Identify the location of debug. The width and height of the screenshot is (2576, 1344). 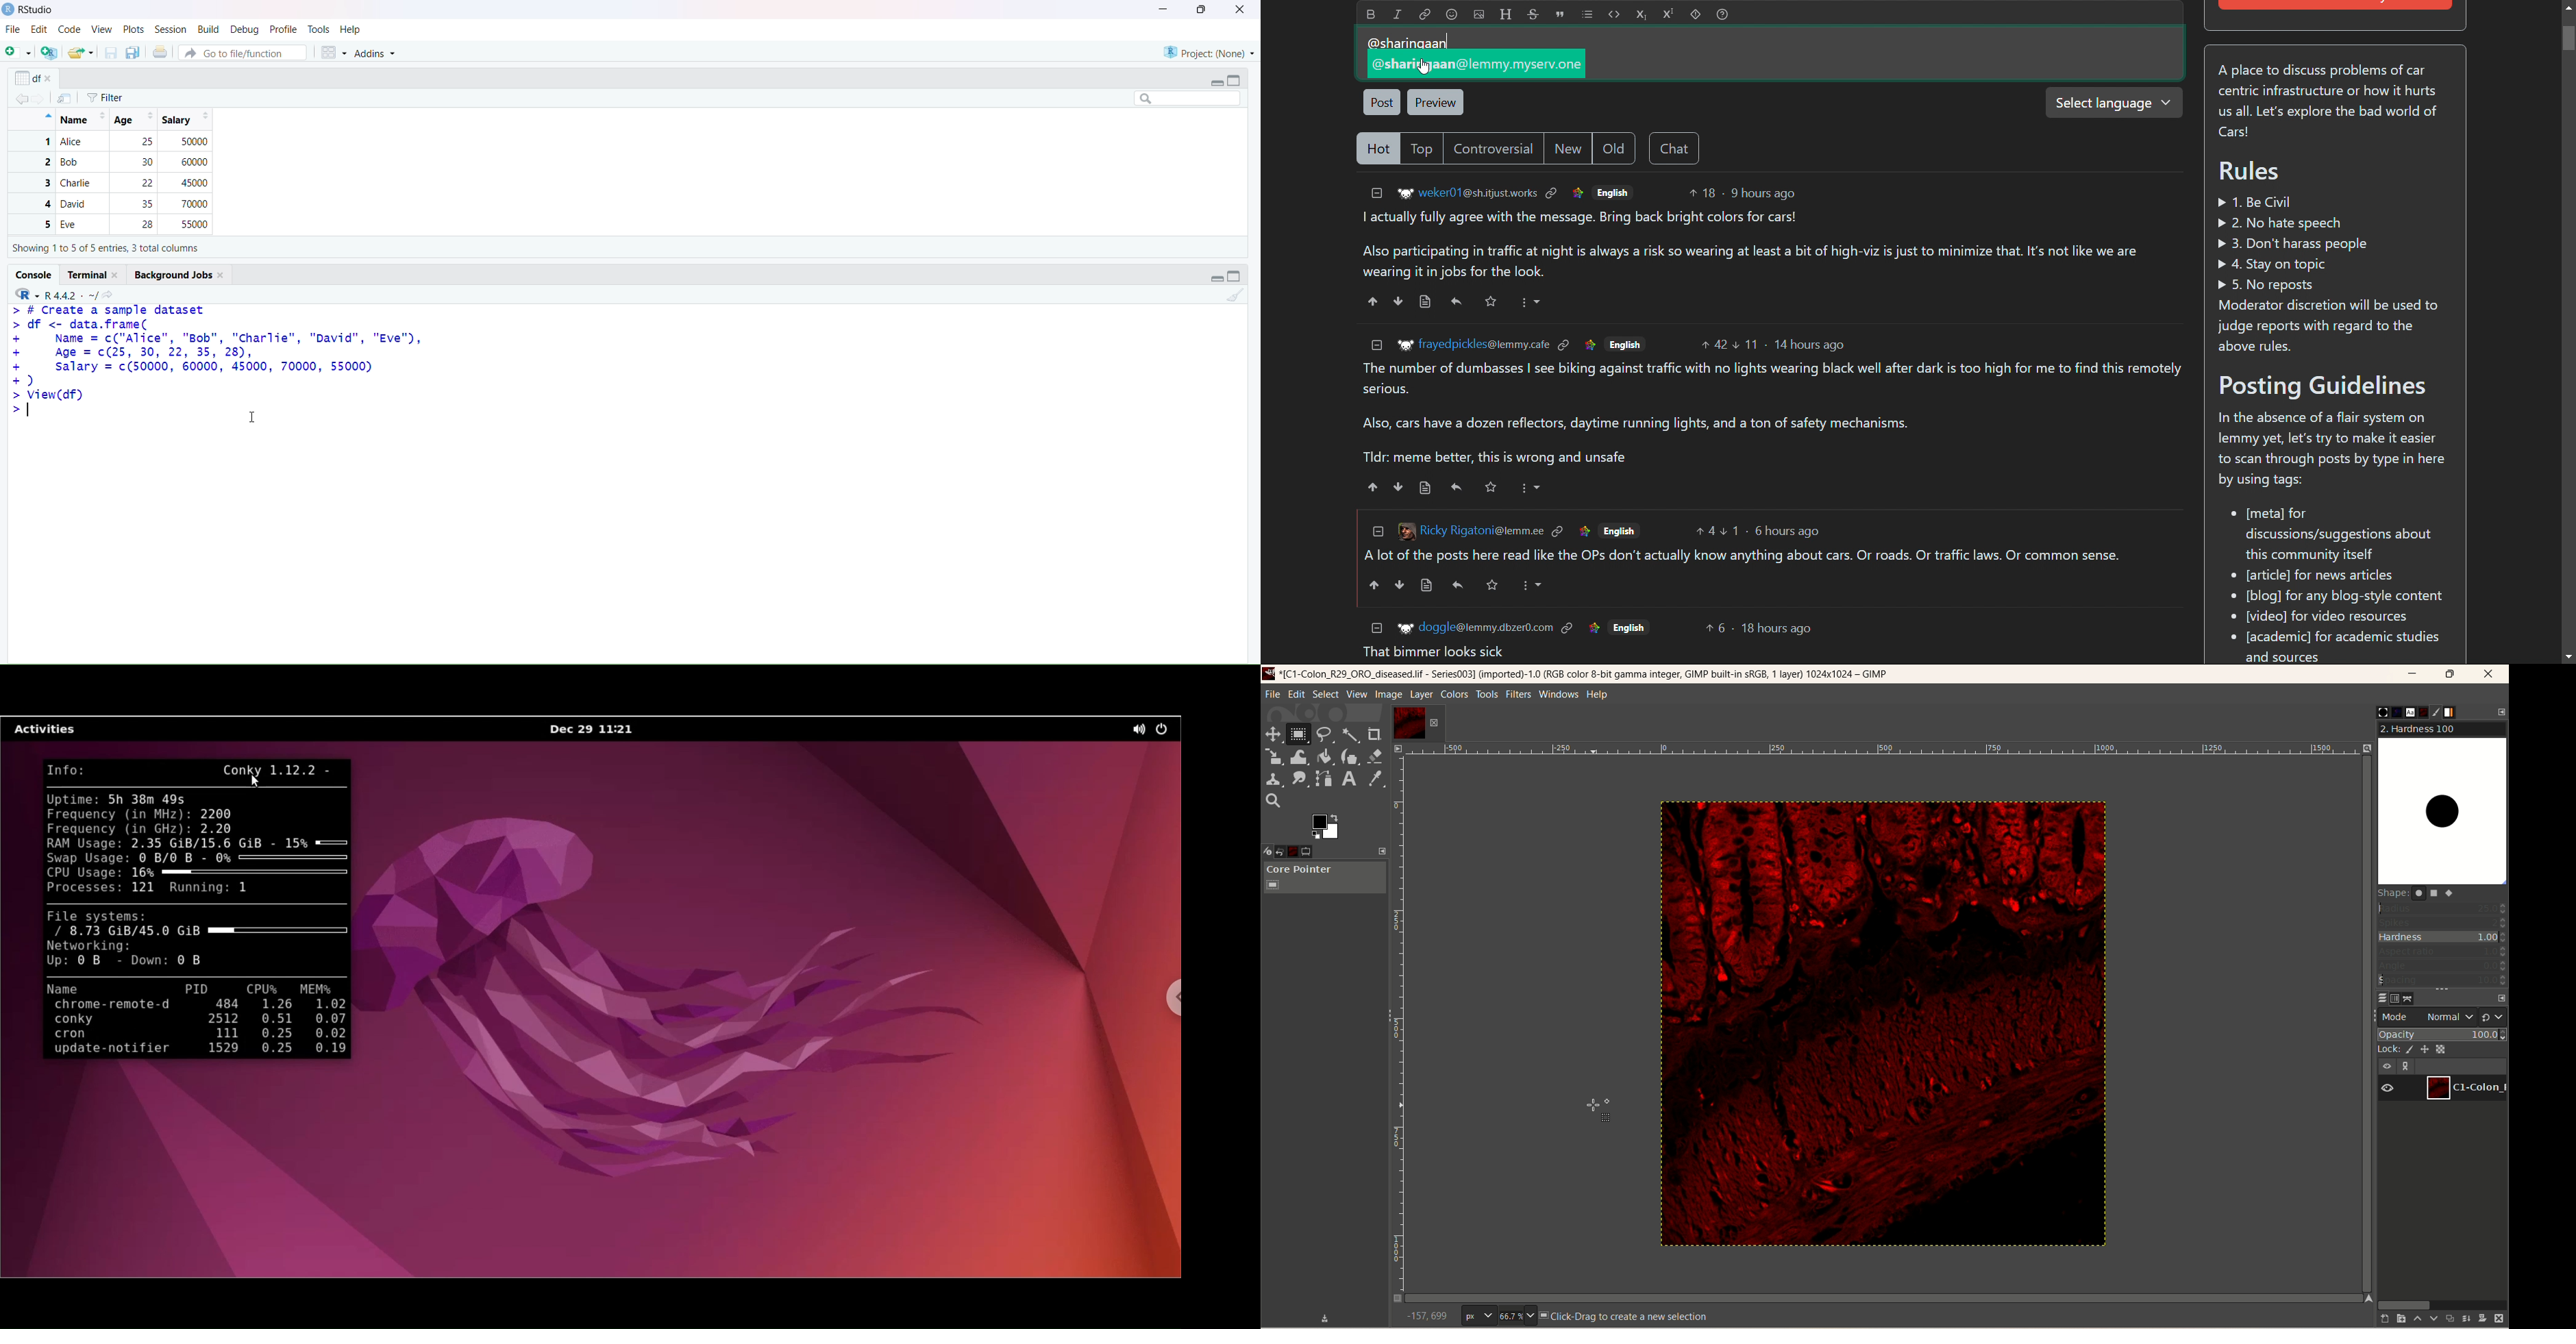
(244, 30).